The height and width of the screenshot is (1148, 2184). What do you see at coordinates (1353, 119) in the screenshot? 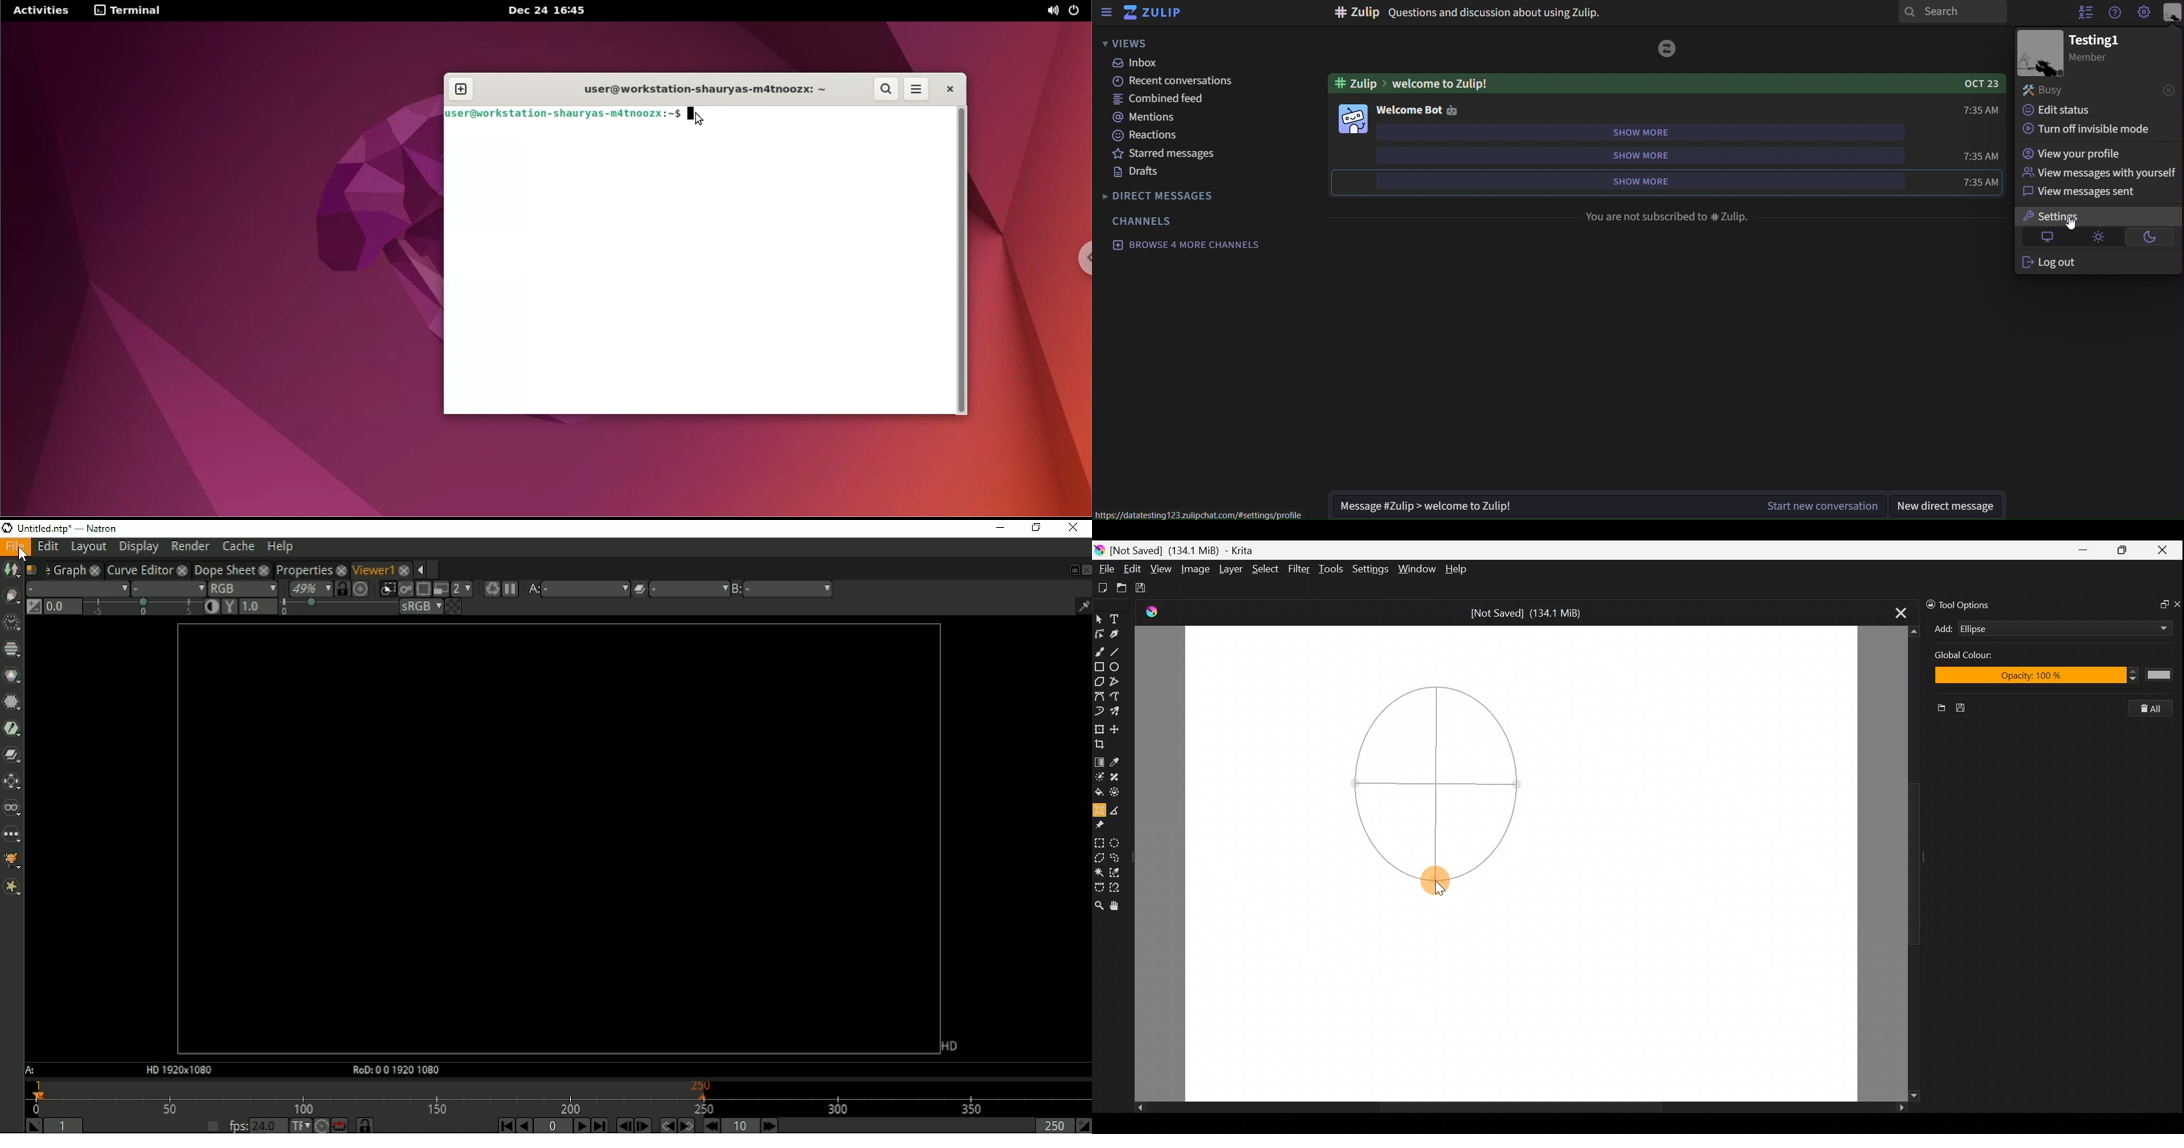
I see `image` at bounding box center [1353, 119].